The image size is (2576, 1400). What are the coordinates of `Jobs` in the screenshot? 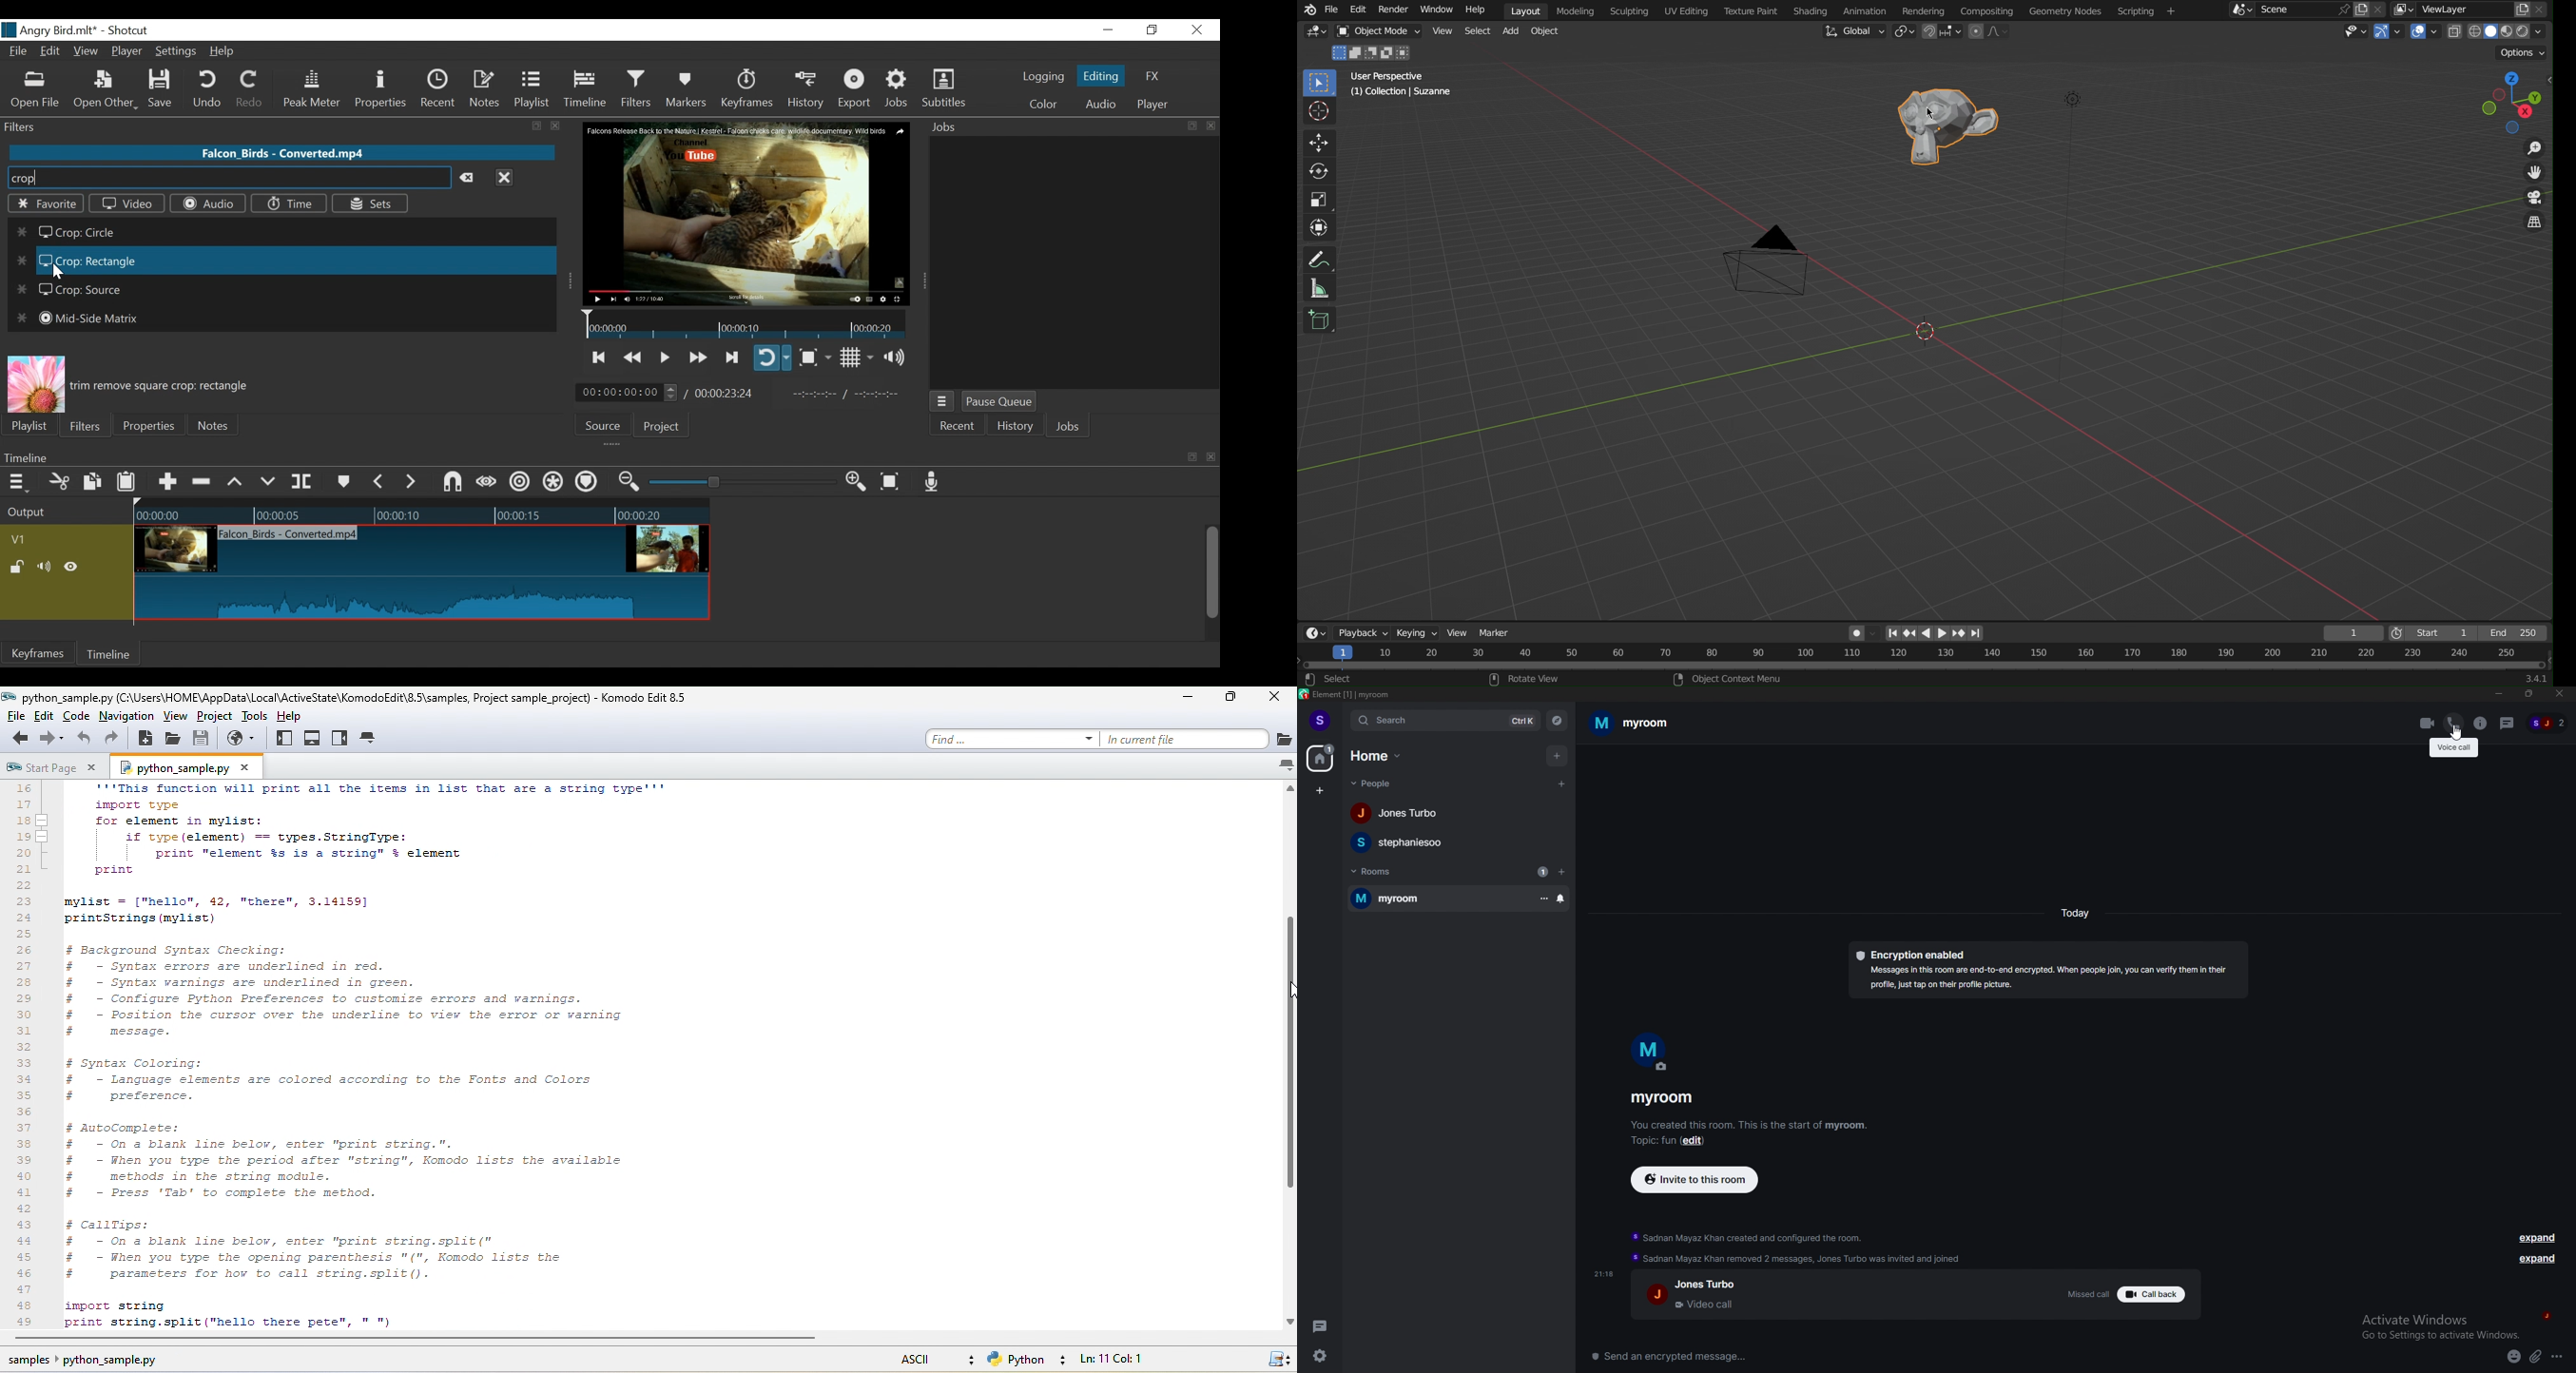 It's located at (898, 89).